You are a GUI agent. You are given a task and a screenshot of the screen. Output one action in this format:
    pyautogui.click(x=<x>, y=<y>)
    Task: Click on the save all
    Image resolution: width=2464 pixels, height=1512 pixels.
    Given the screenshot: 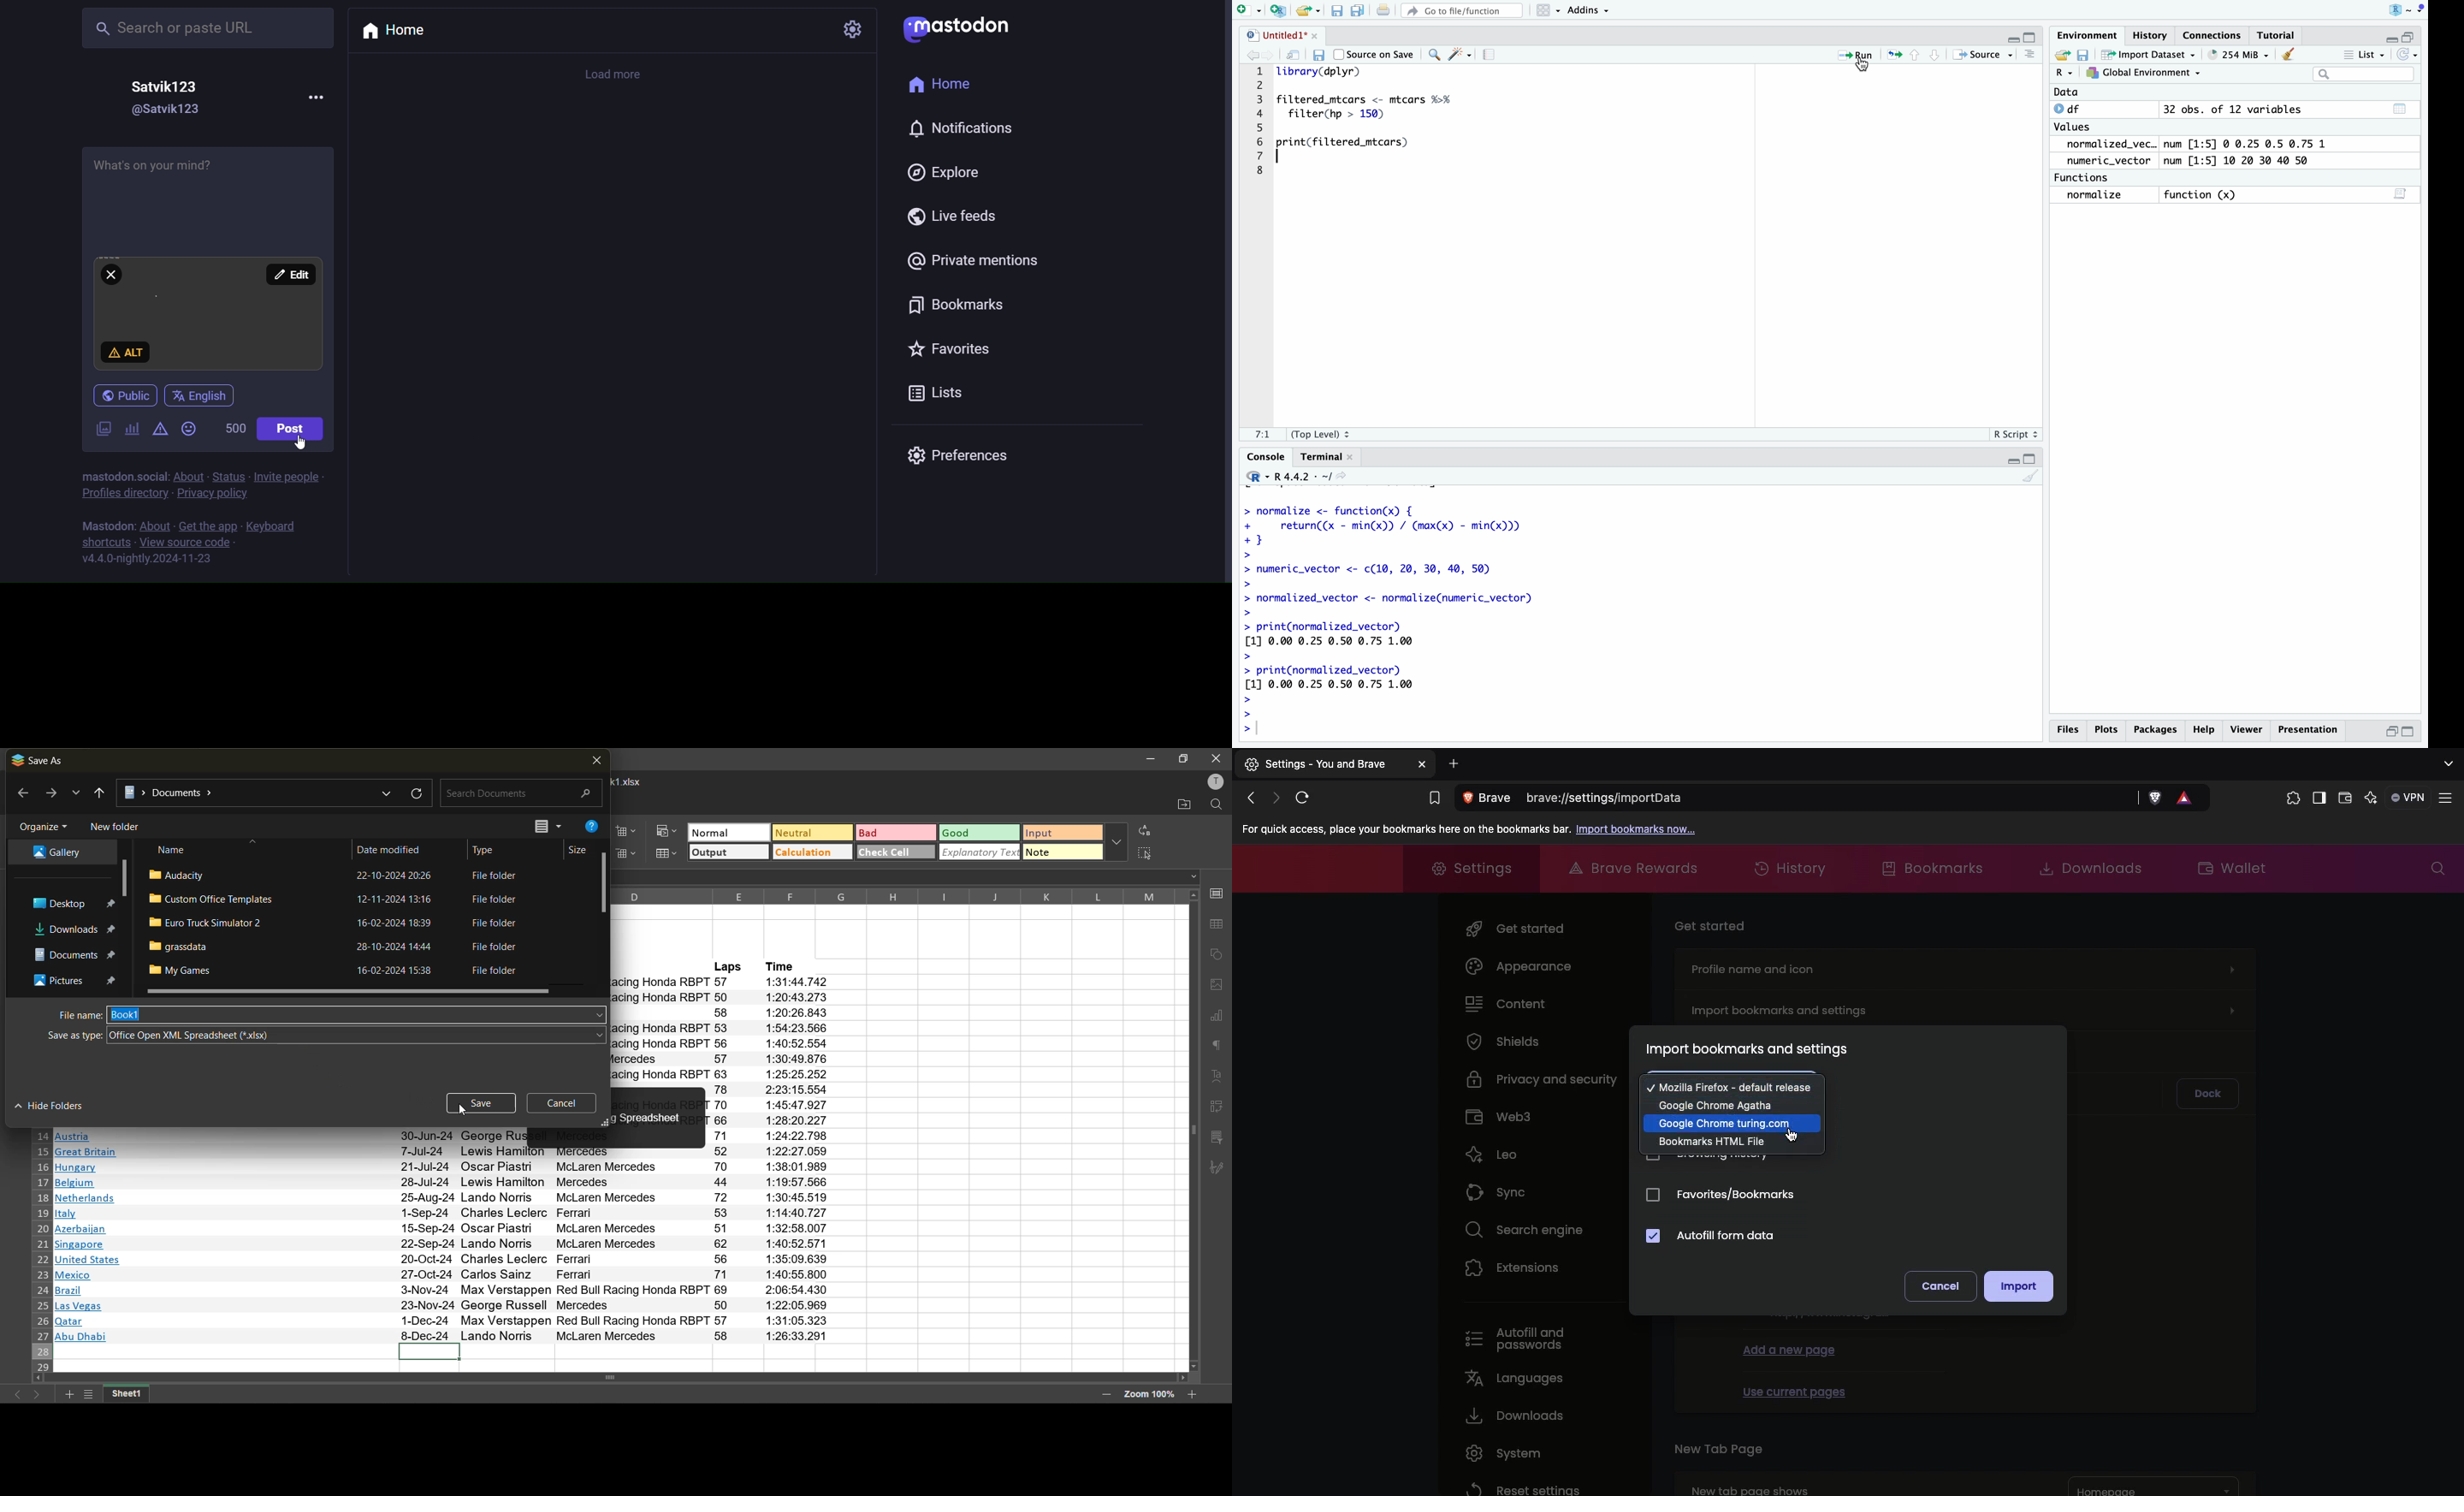 What is the action you would take?
    pyautogui.click(x=1359, y=12)
    